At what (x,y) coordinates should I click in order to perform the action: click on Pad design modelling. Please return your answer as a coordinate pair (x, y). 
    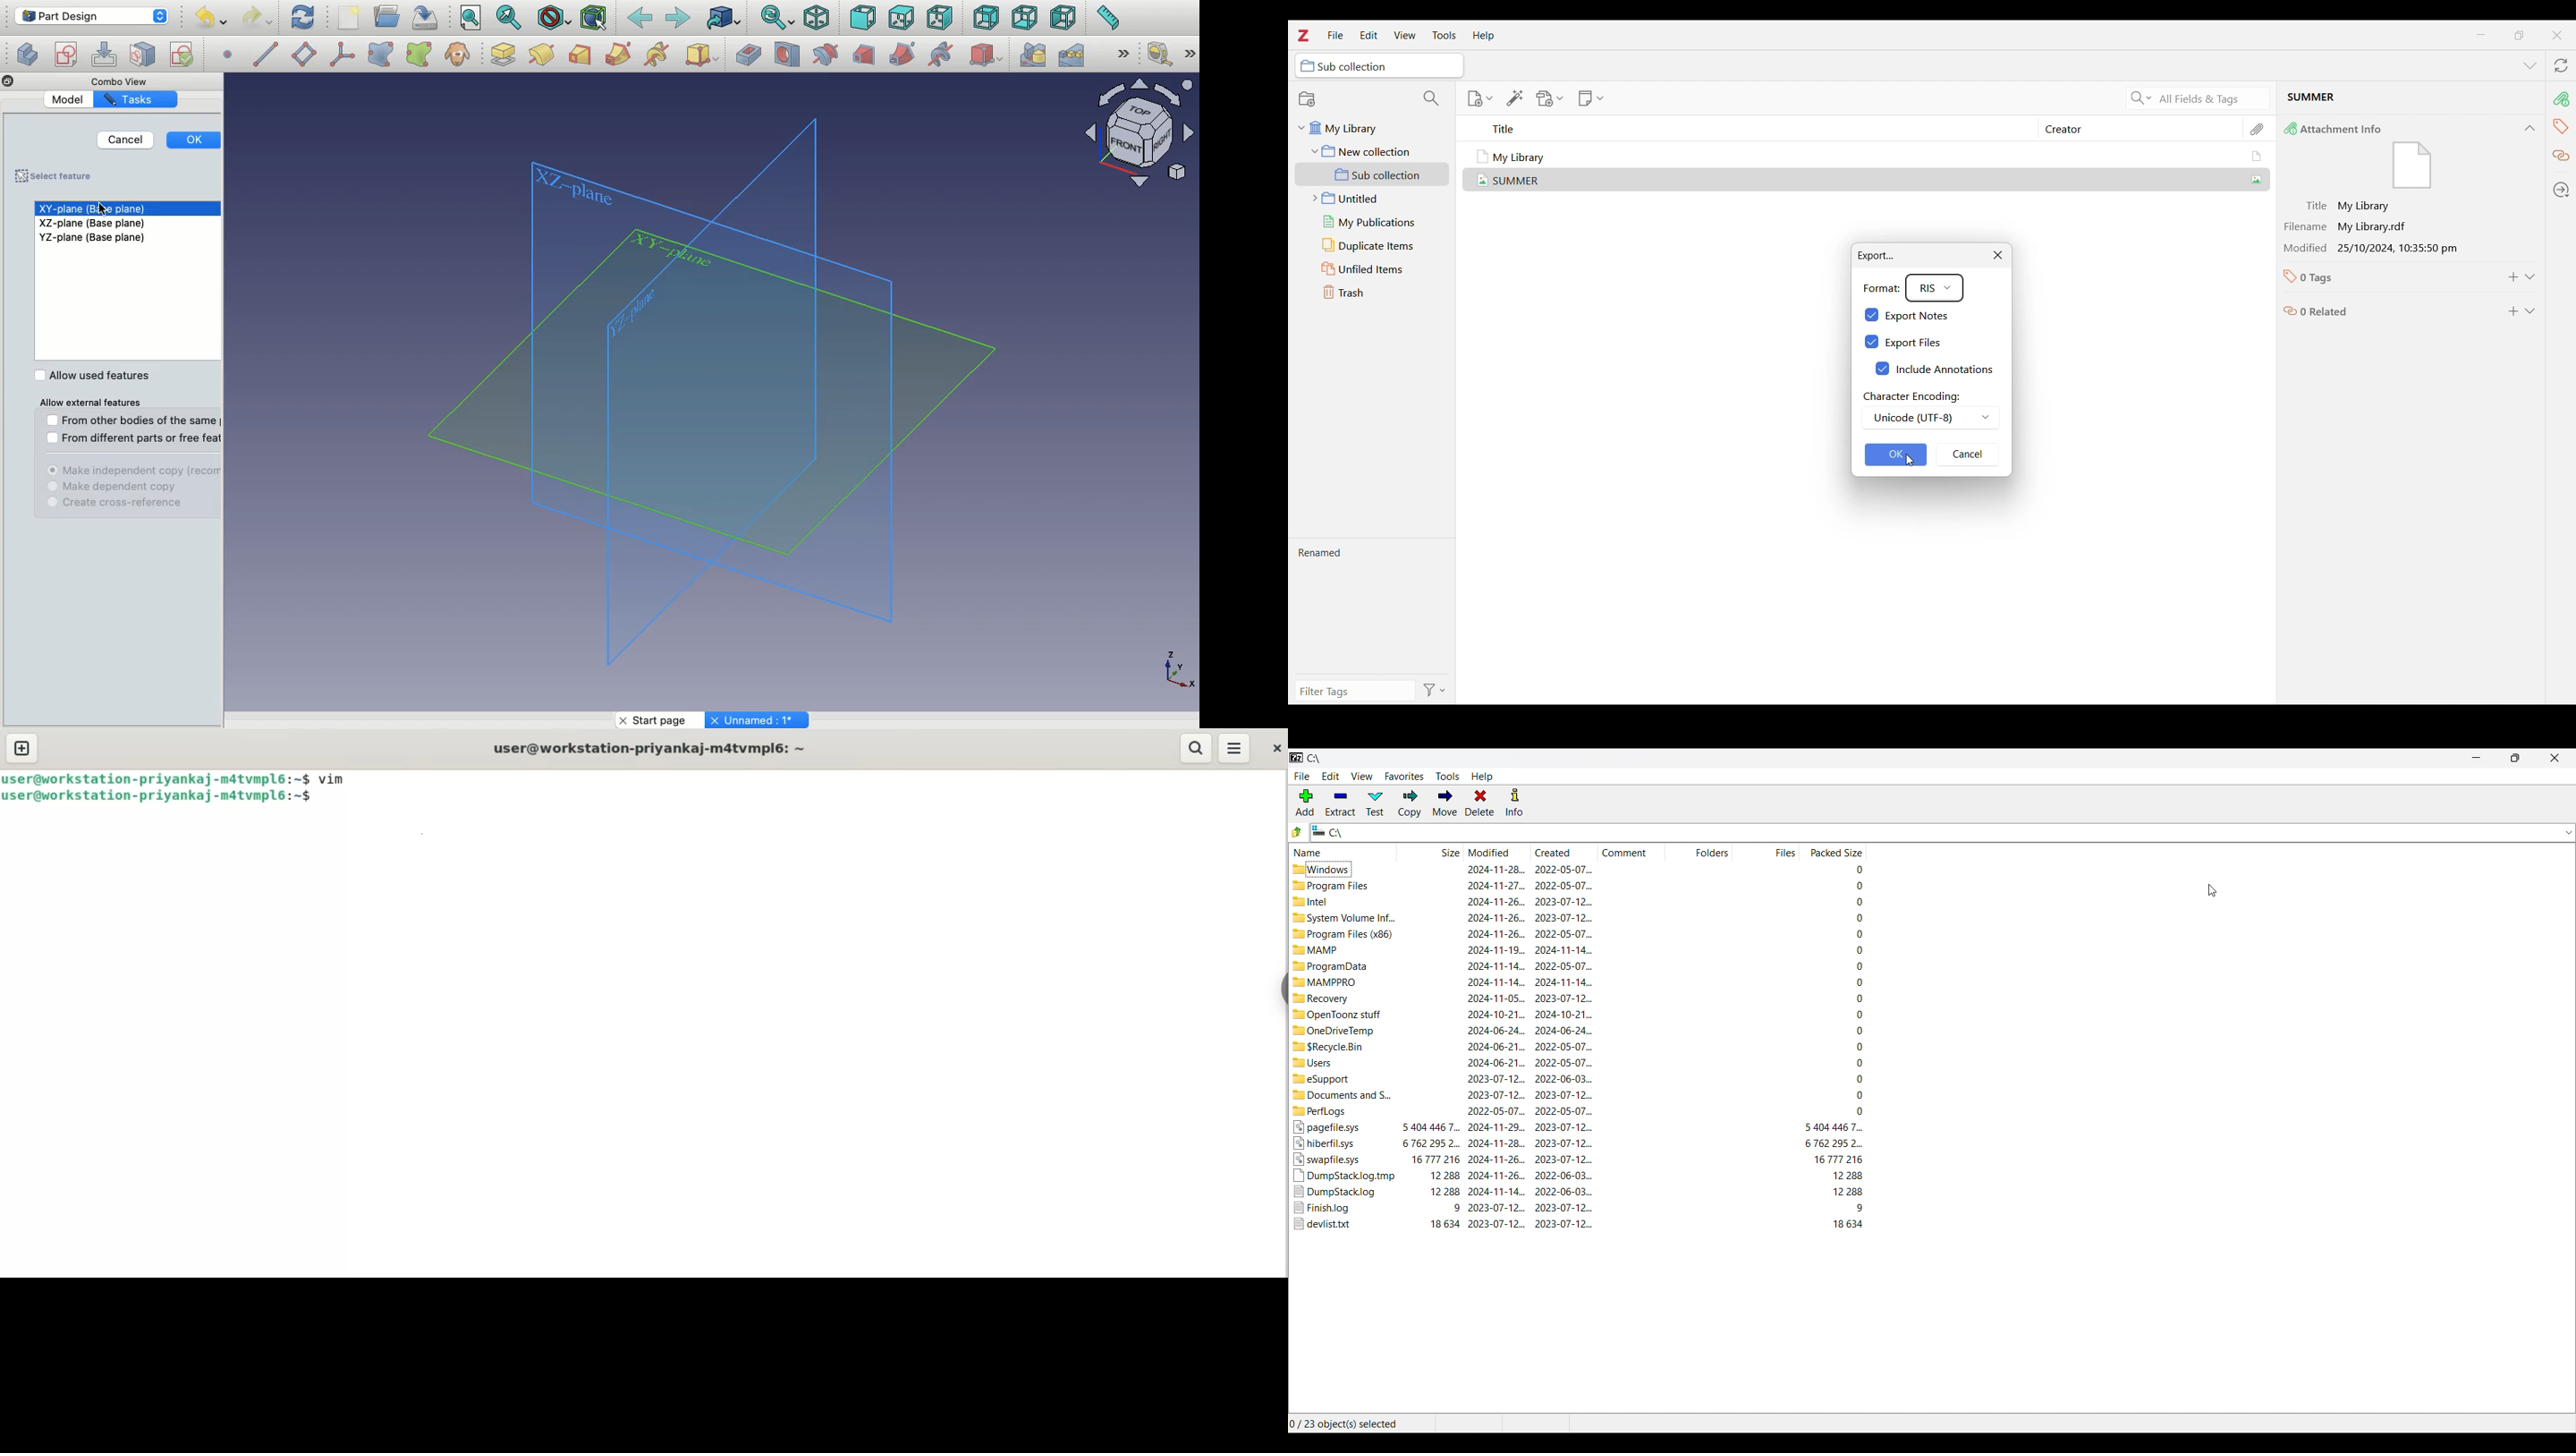
    Looking at the image, I should click on (543, 57).